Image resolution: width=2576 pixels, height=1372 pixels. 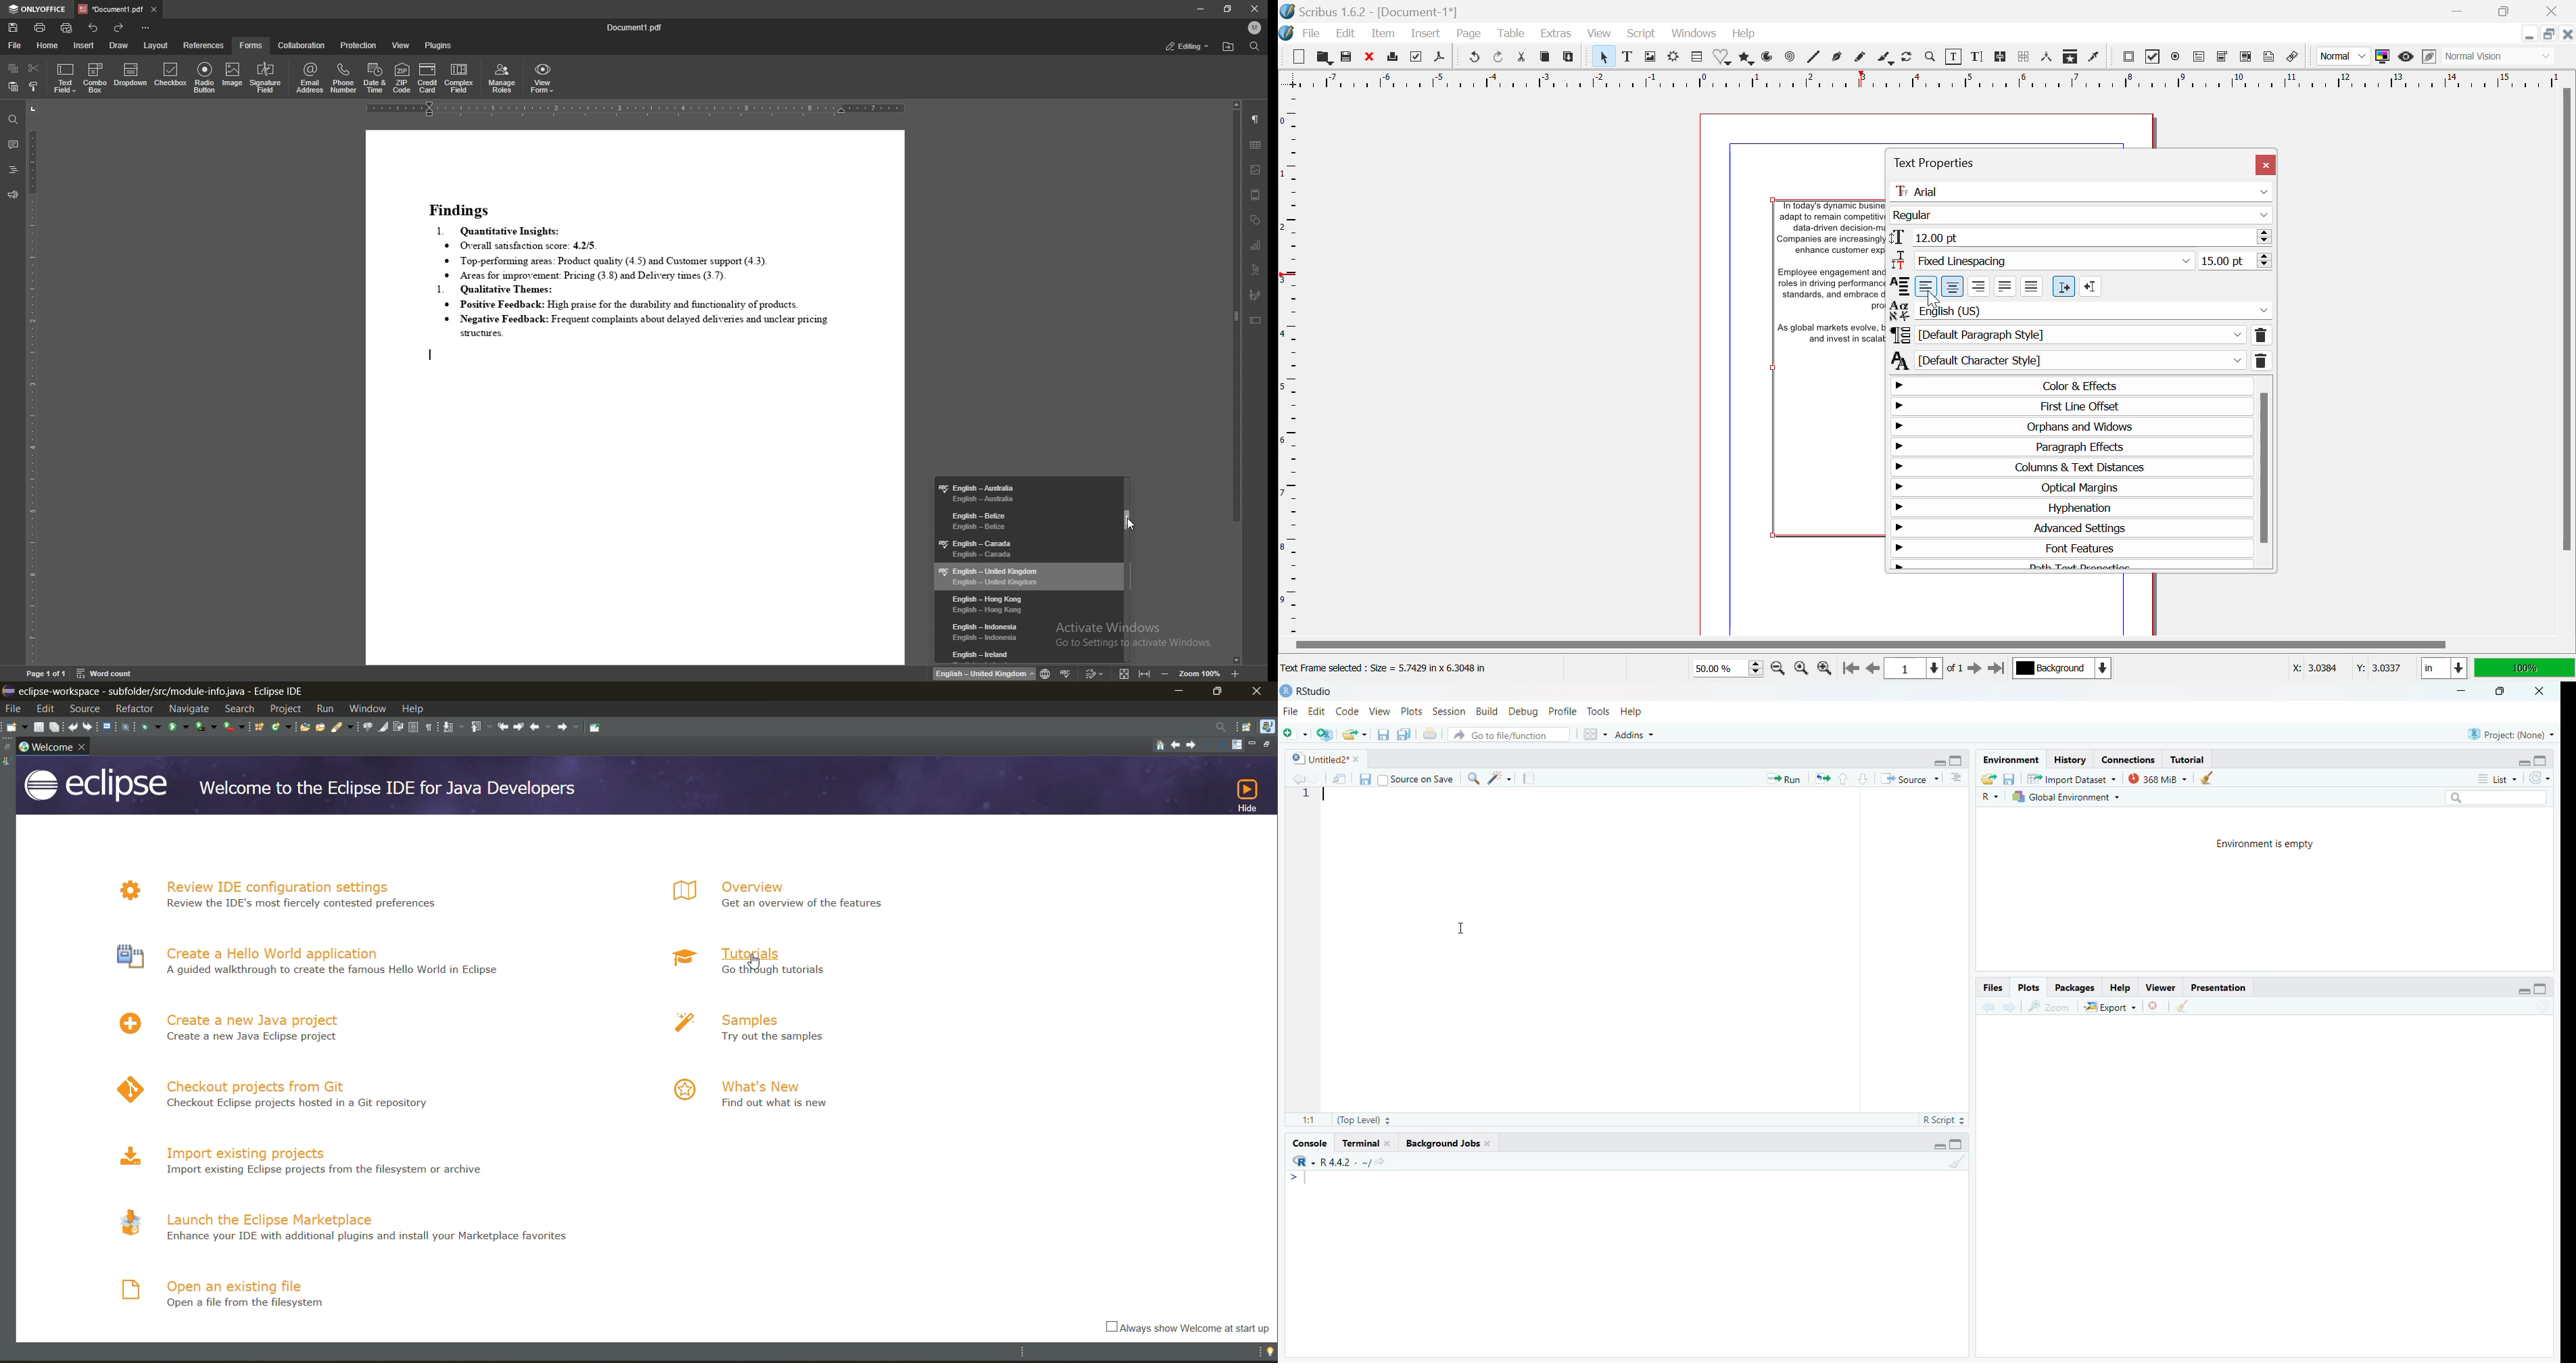 What do you see at coordinates (1416, 778) in the screenshot?
I see `Source on Save` at bounding box center [1416, 778].